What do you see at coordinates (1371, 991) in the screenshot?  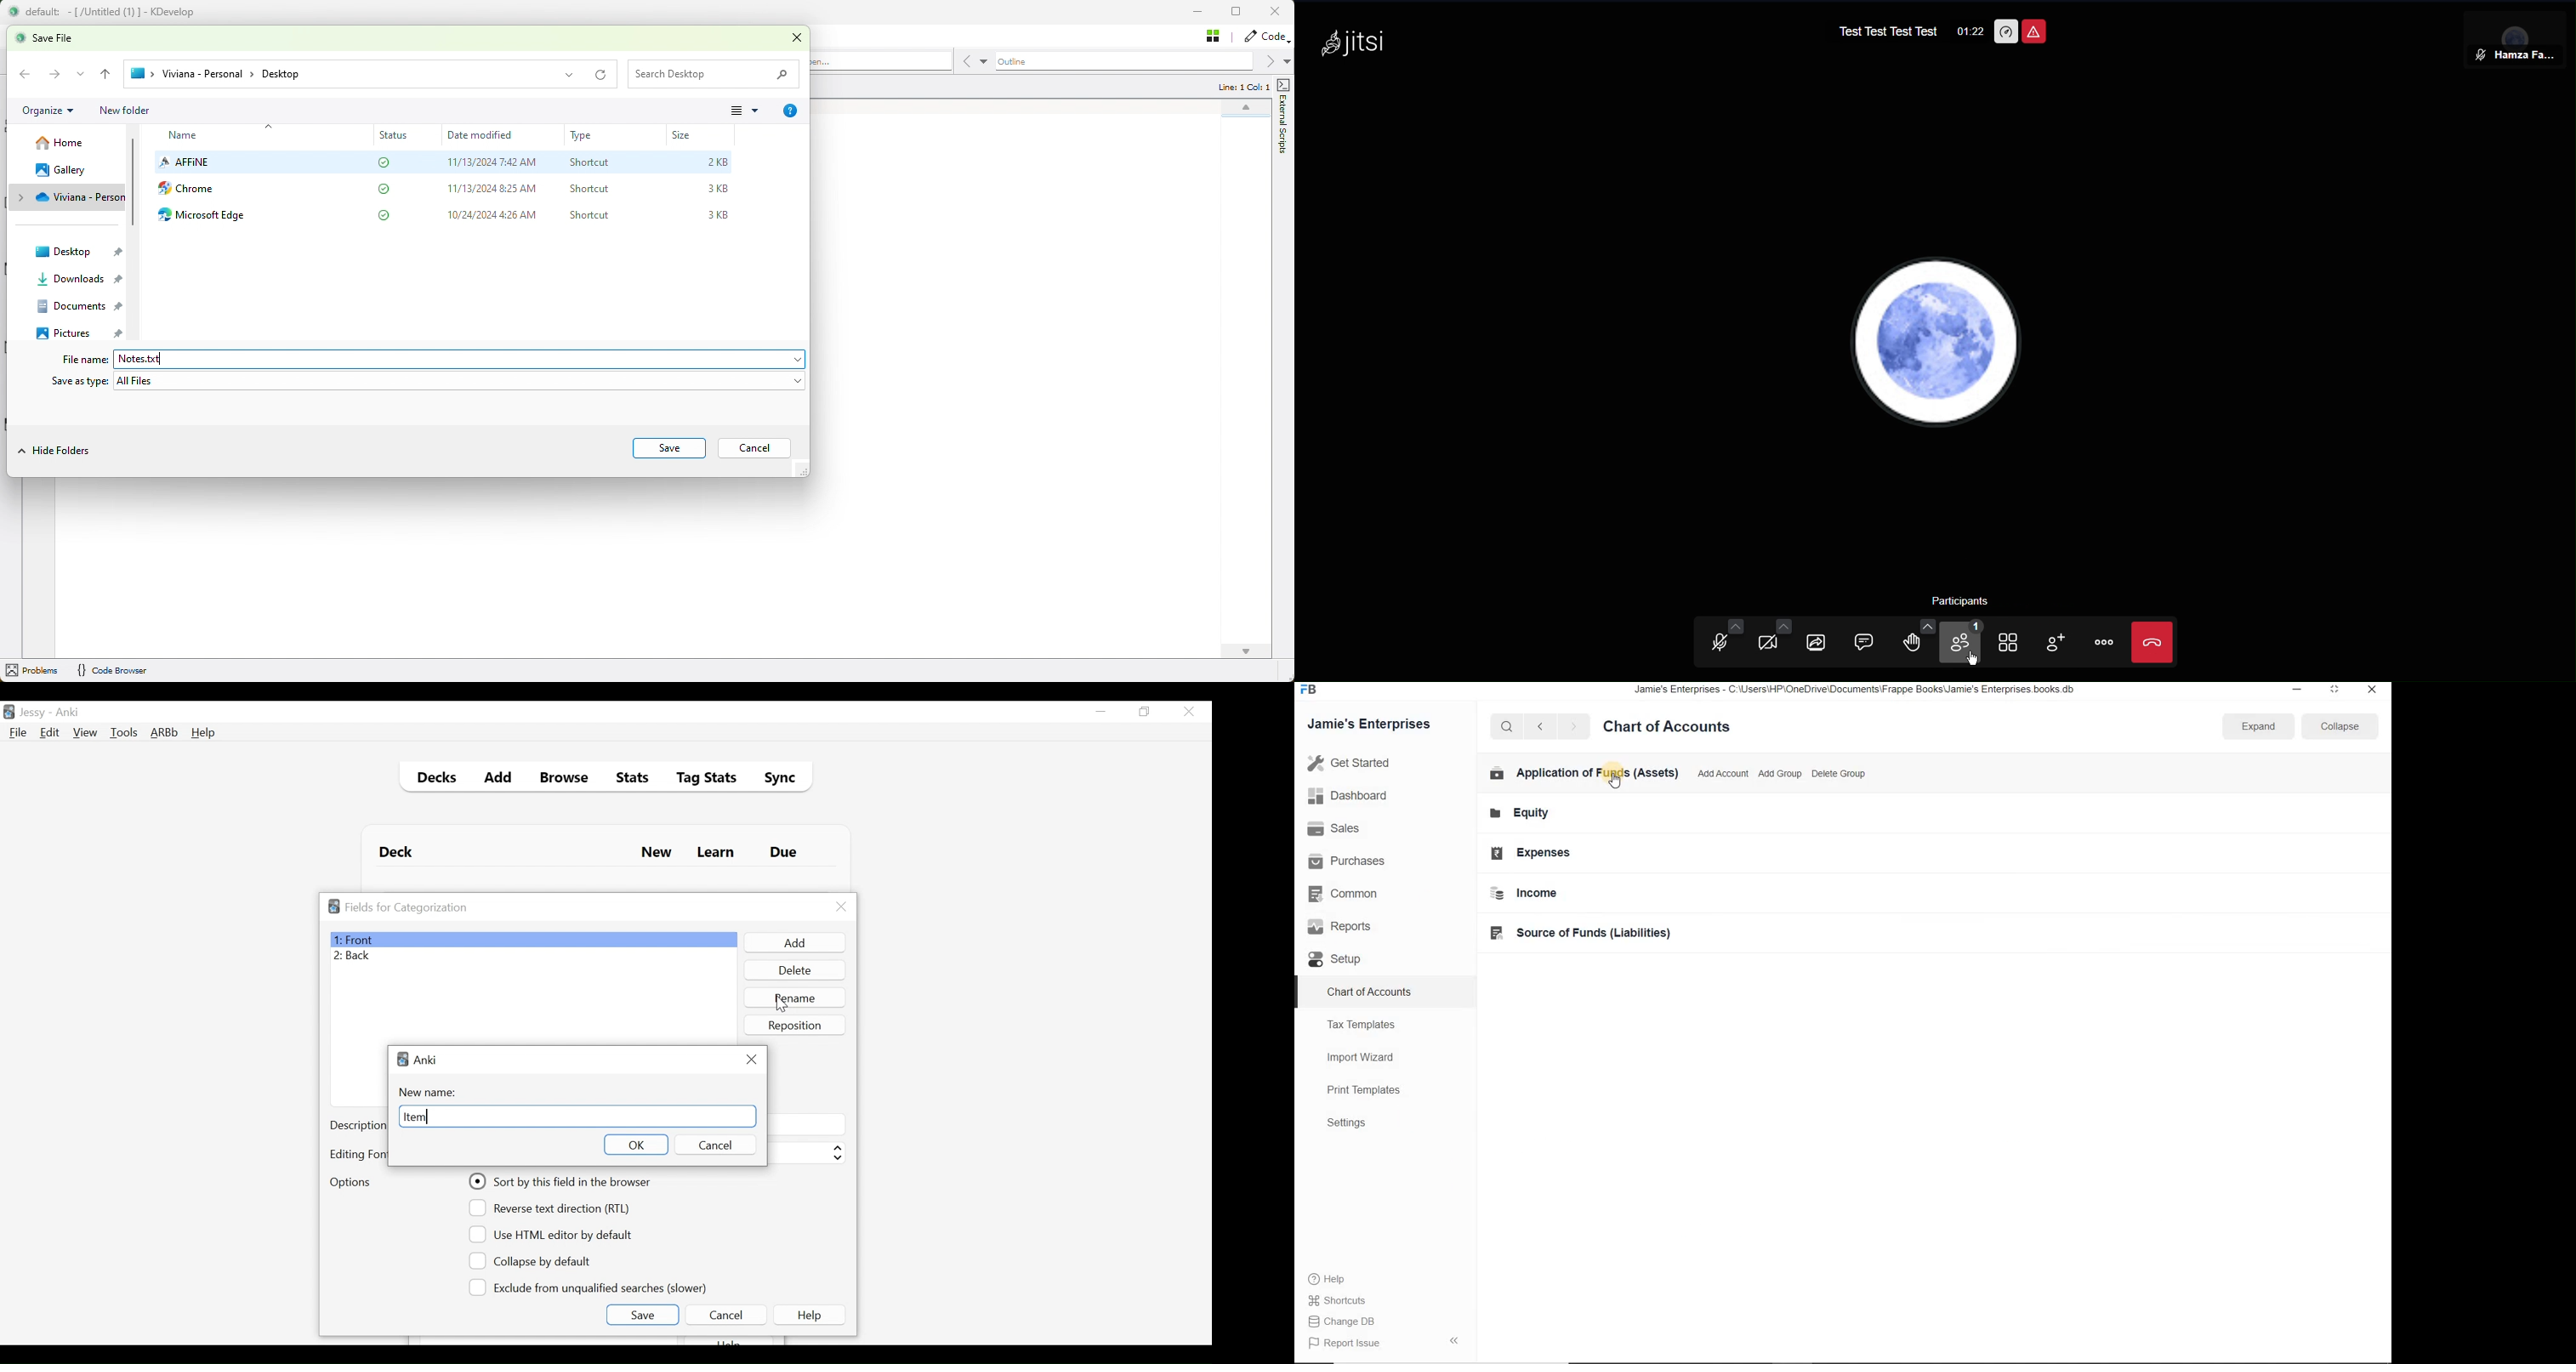 I see `Chart of Accounts` at bounding box center [1371, 991].